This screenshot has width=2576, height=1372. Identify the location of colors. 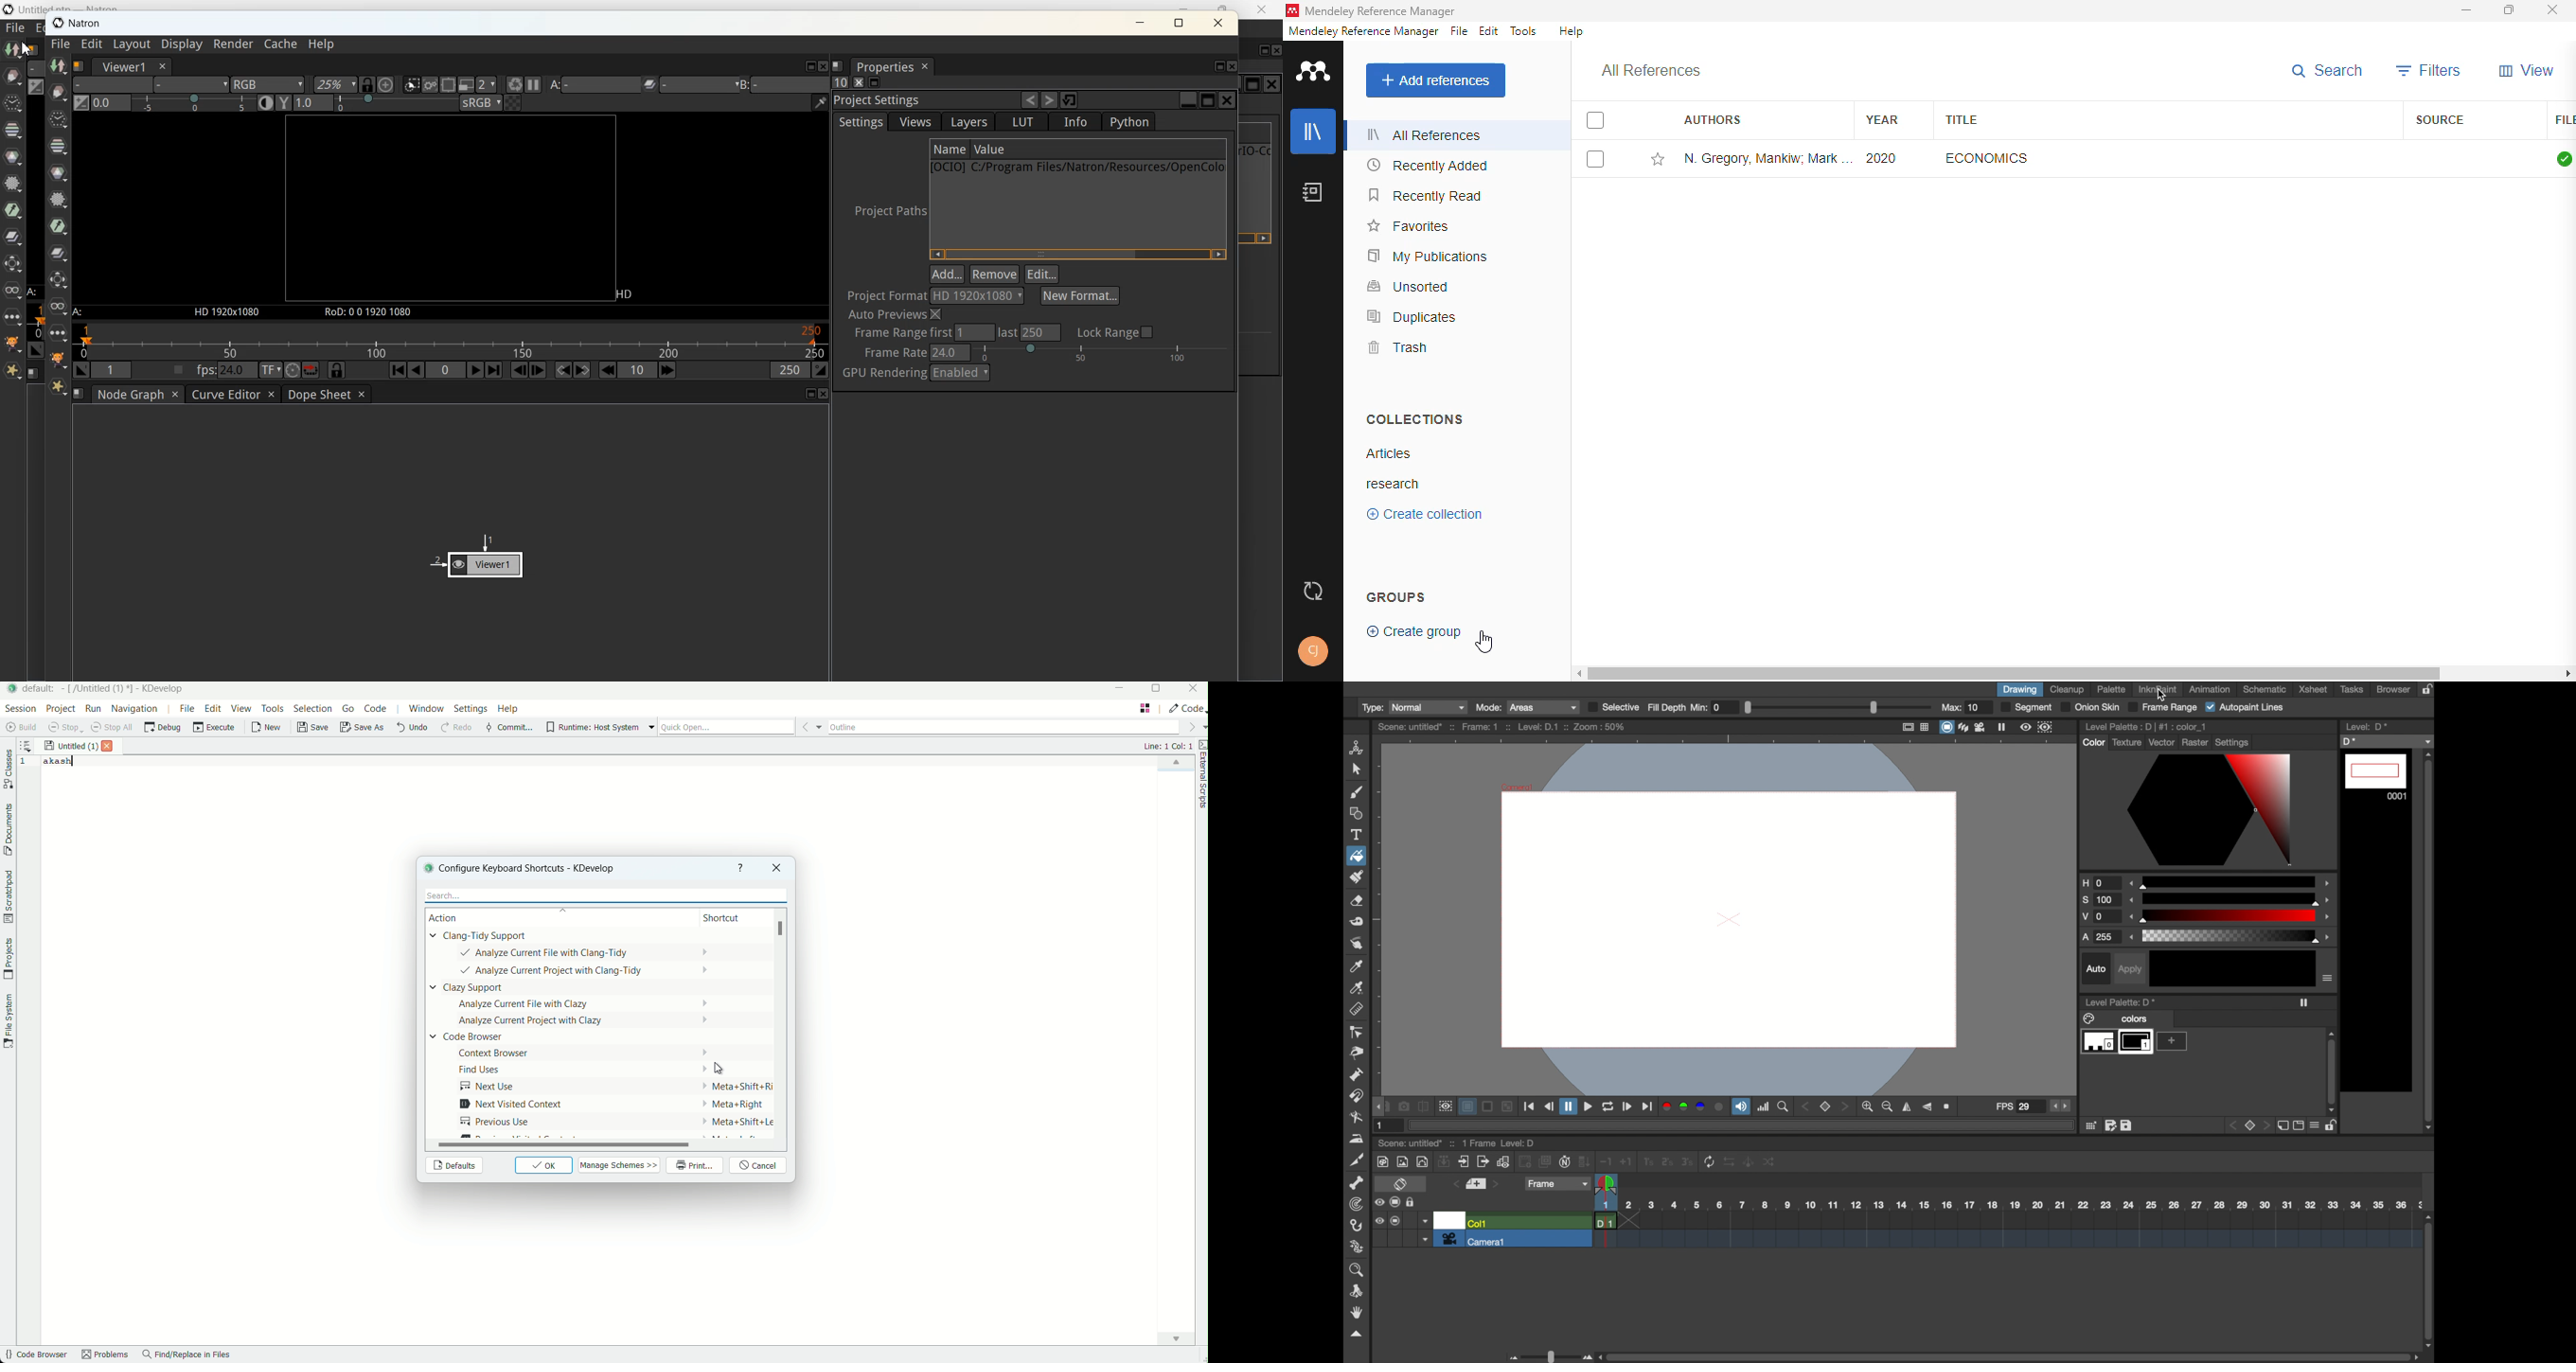
(2117, 1018).